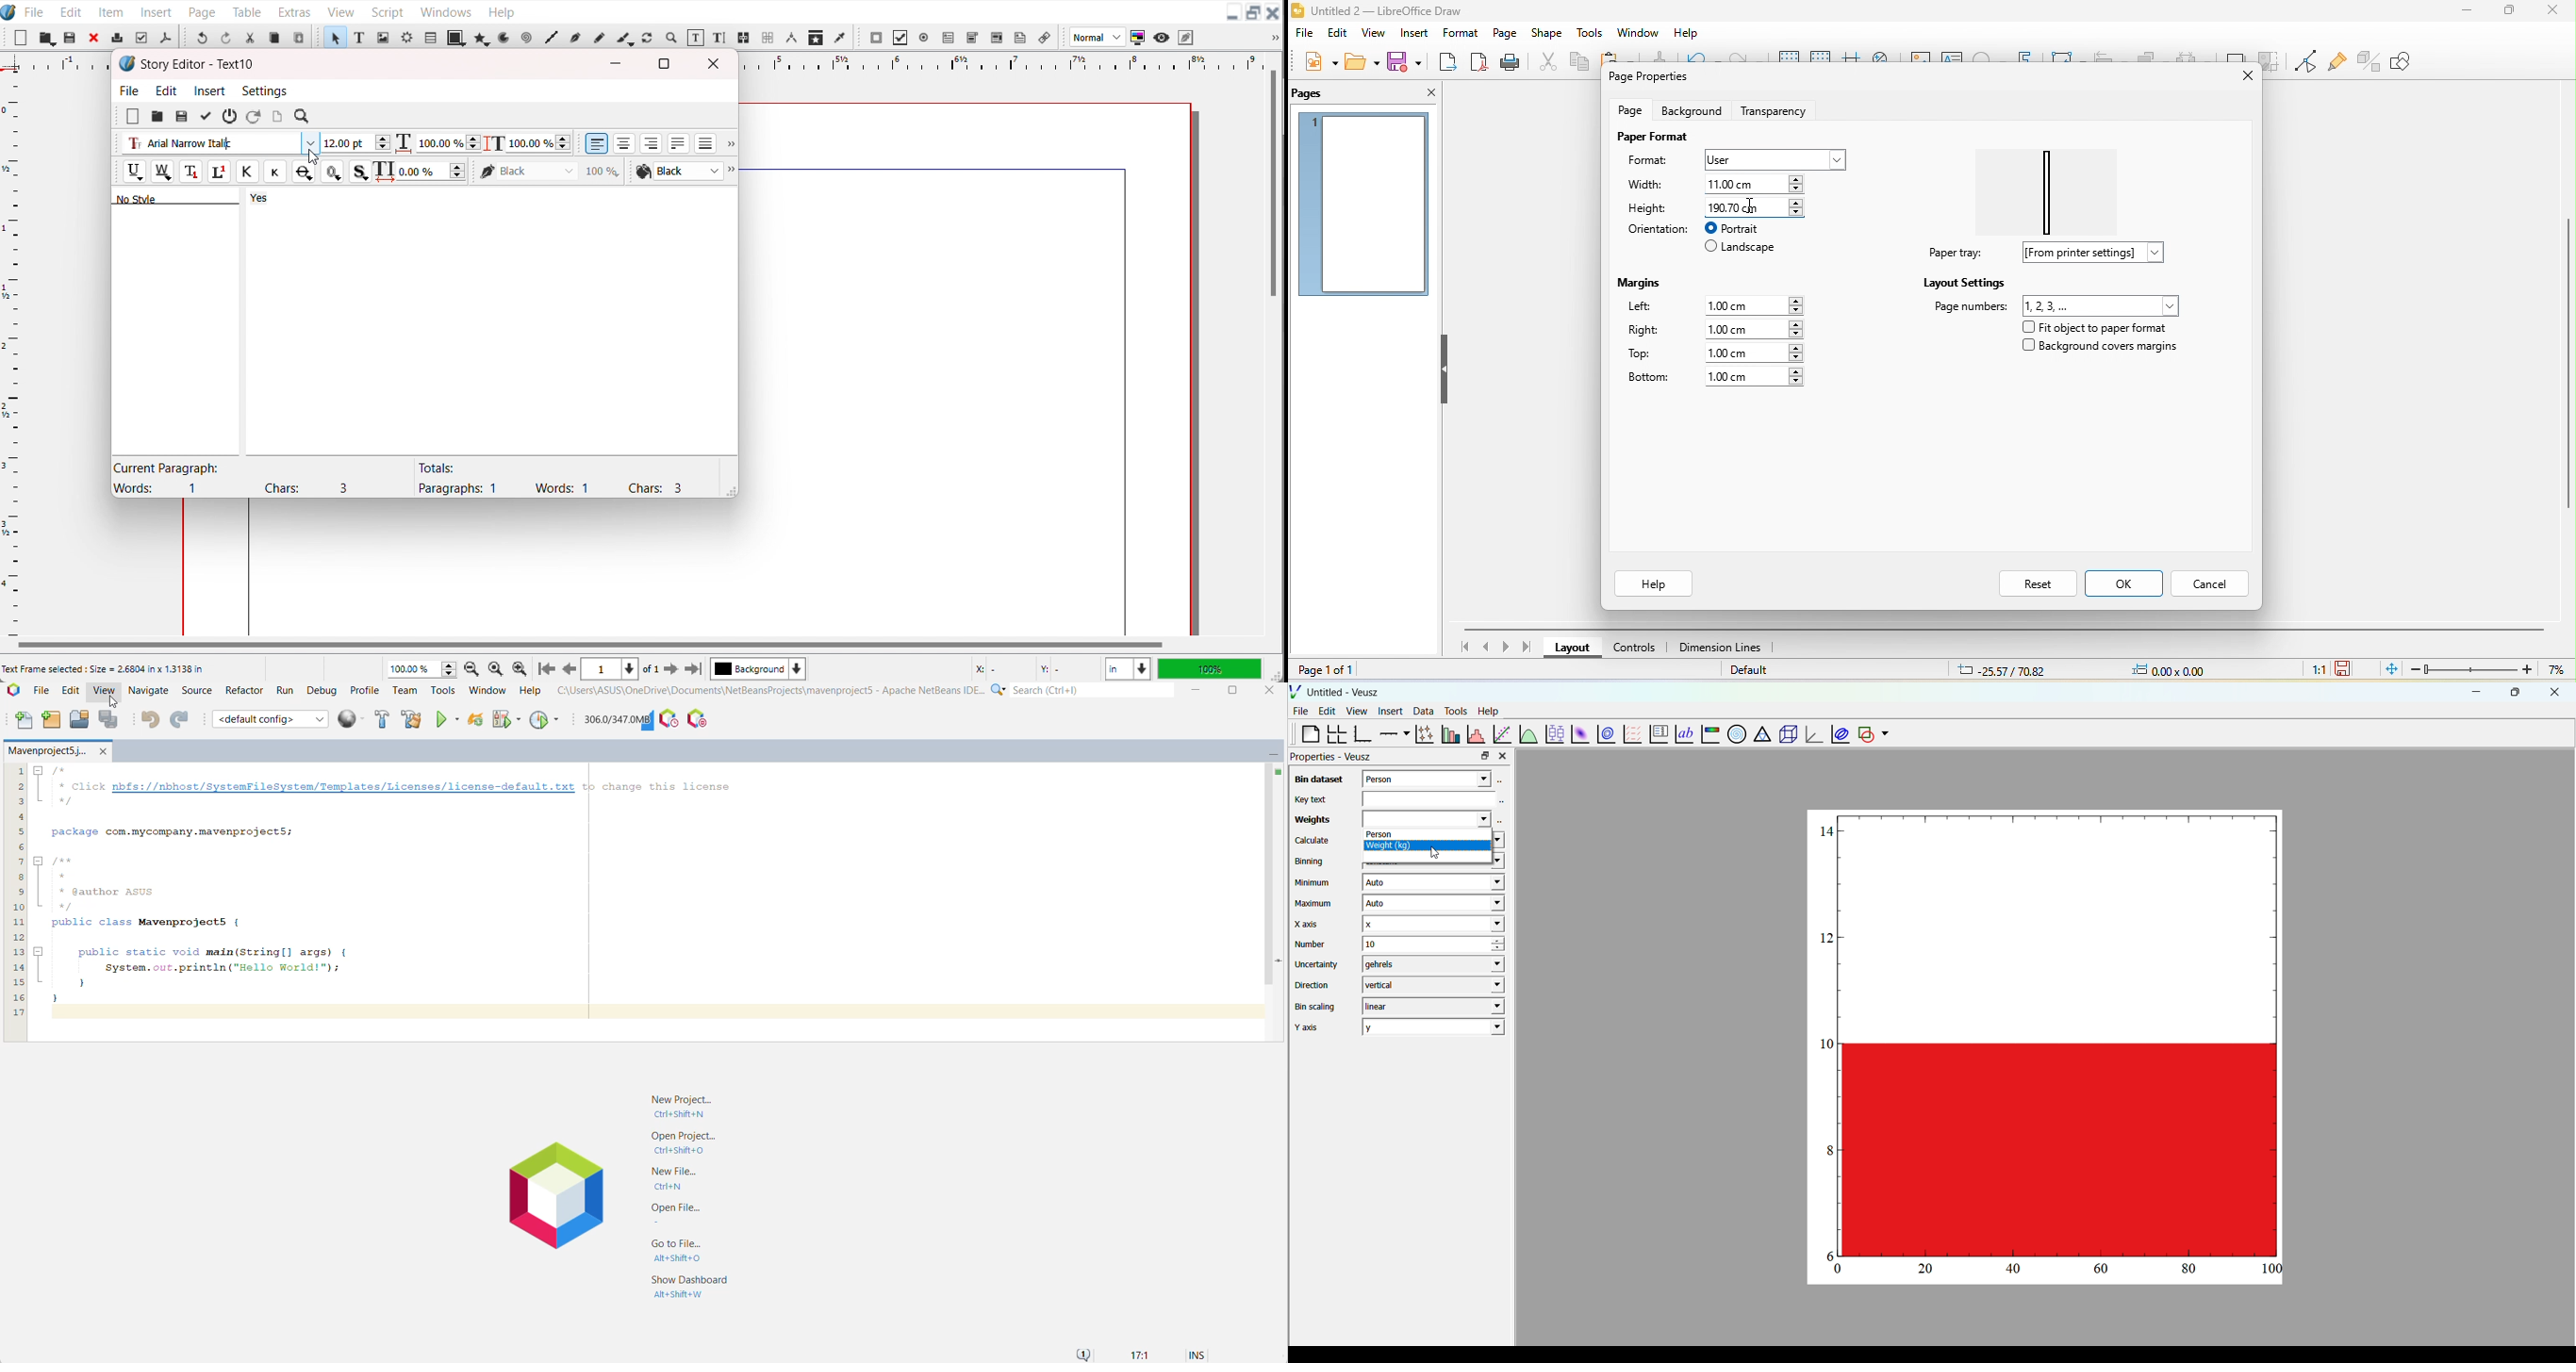 This screenshot has width=2576, height=1372. Describe the element at coordinates (550, 171) in the screenshot. I see `Black` at that location.